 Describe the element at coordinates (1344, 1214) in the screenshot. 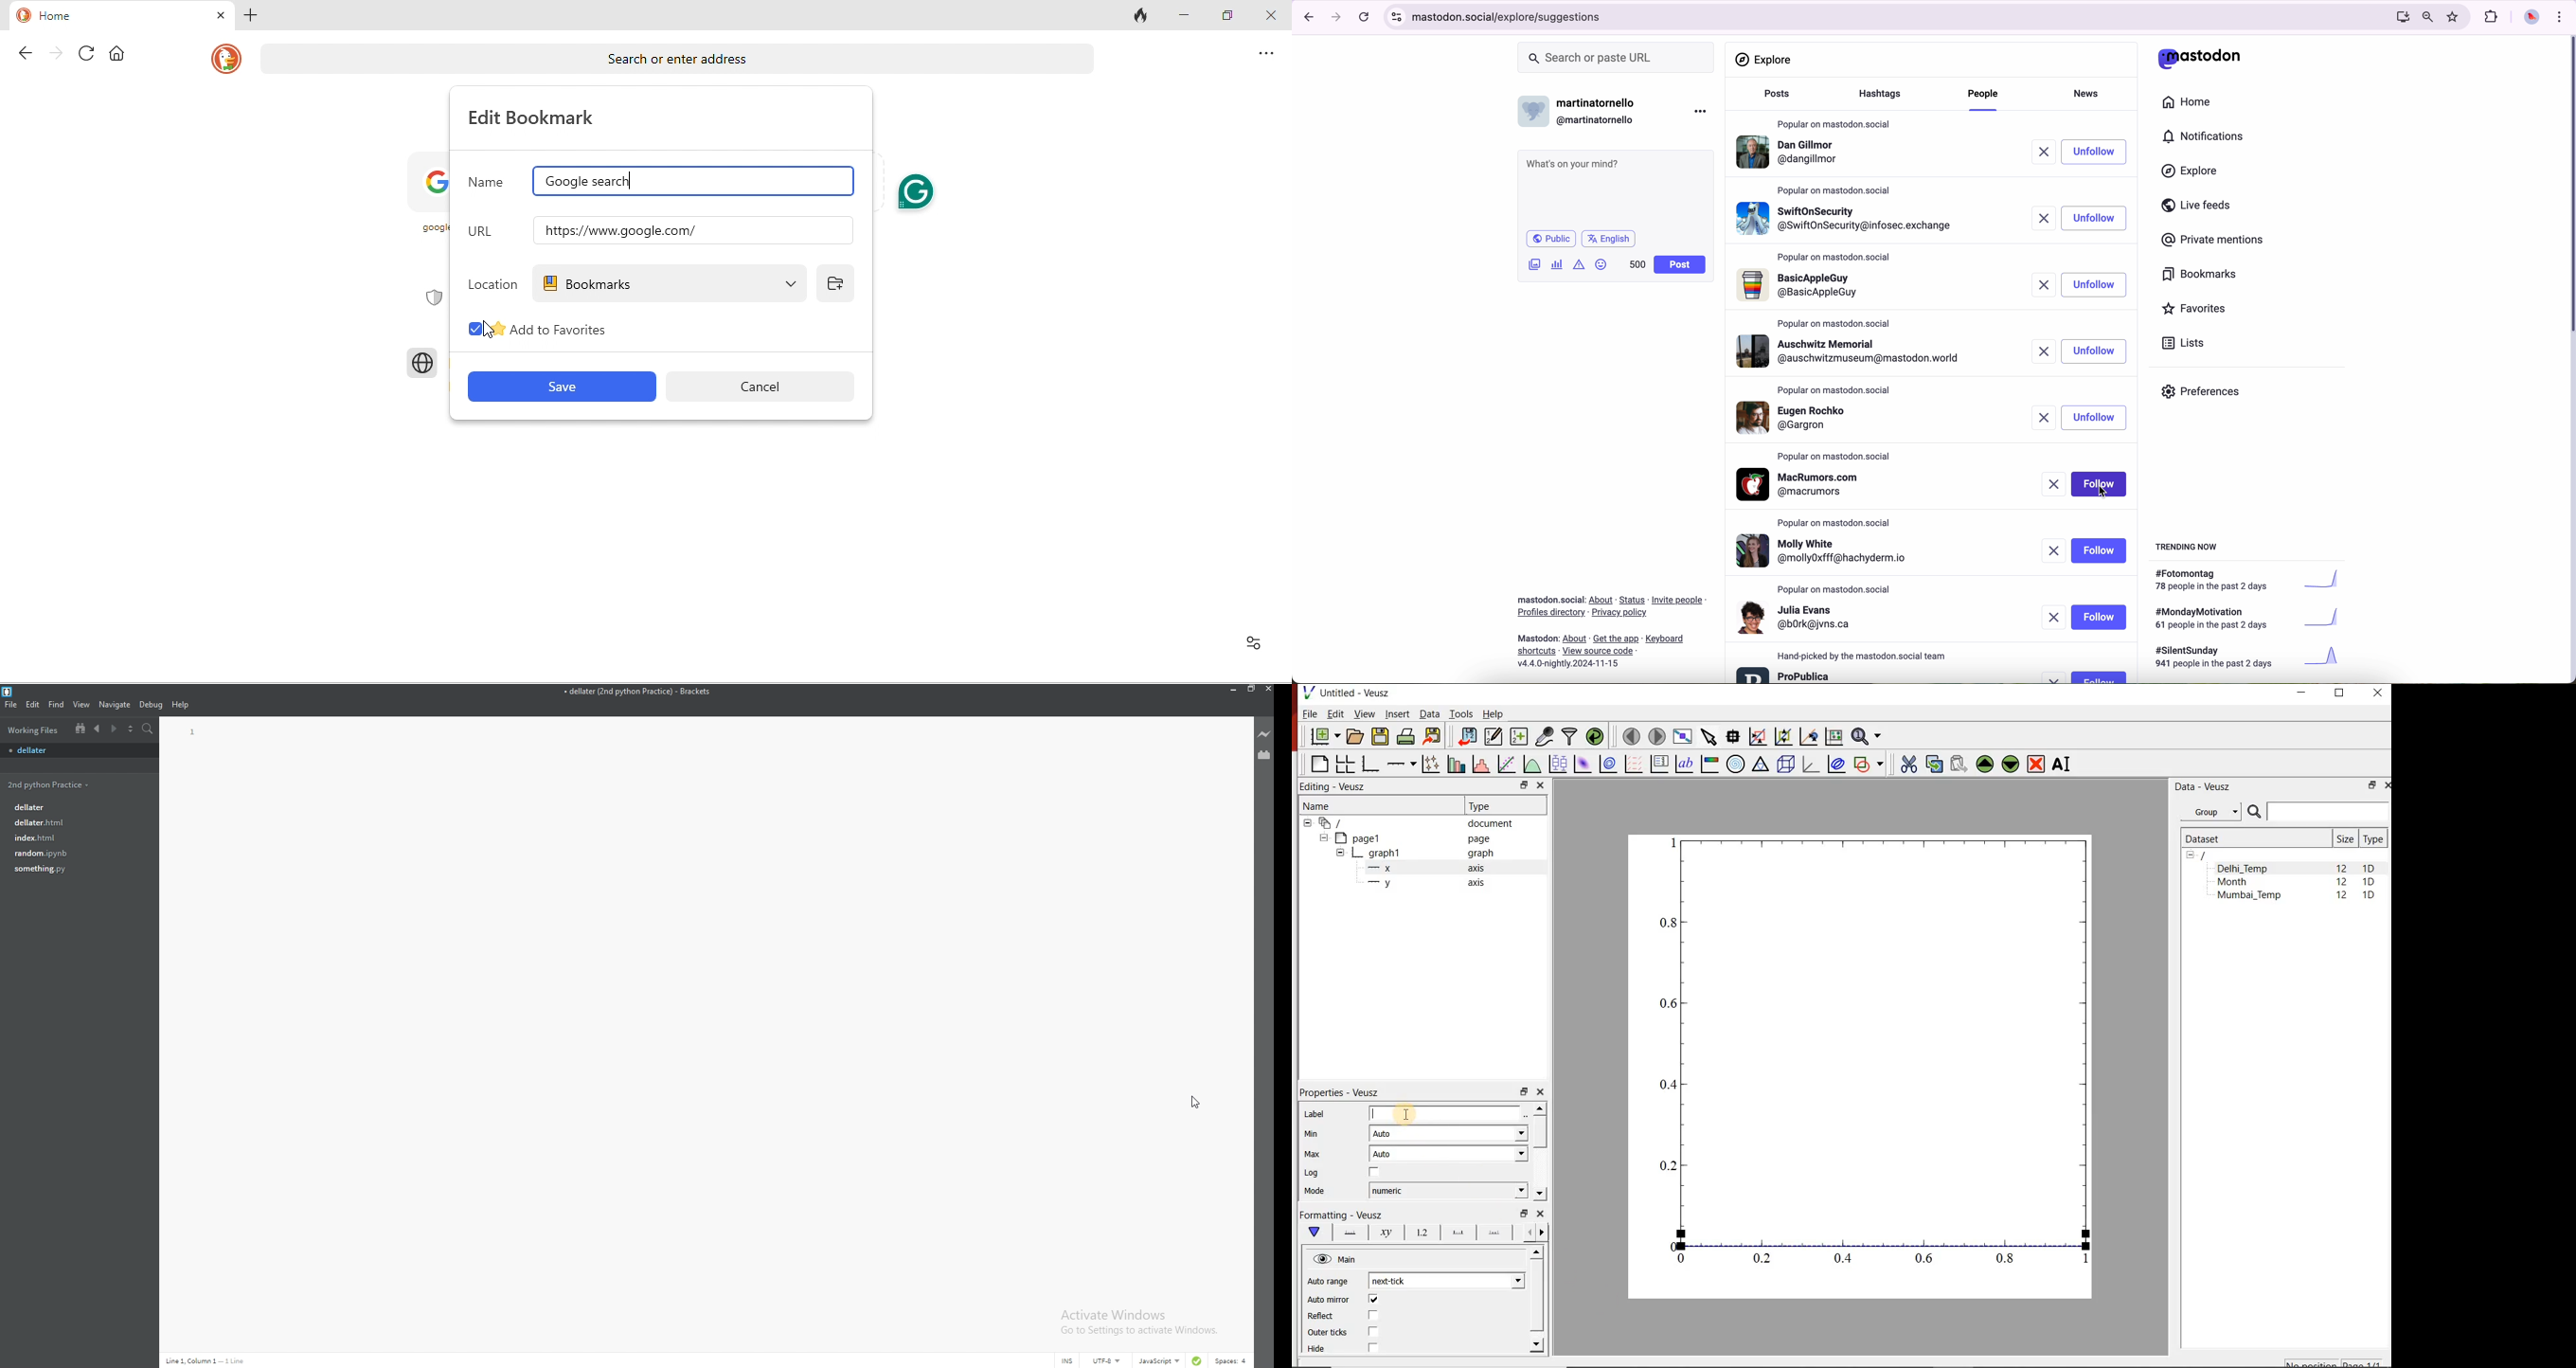

I see `Formatting - Veusz` at that location.